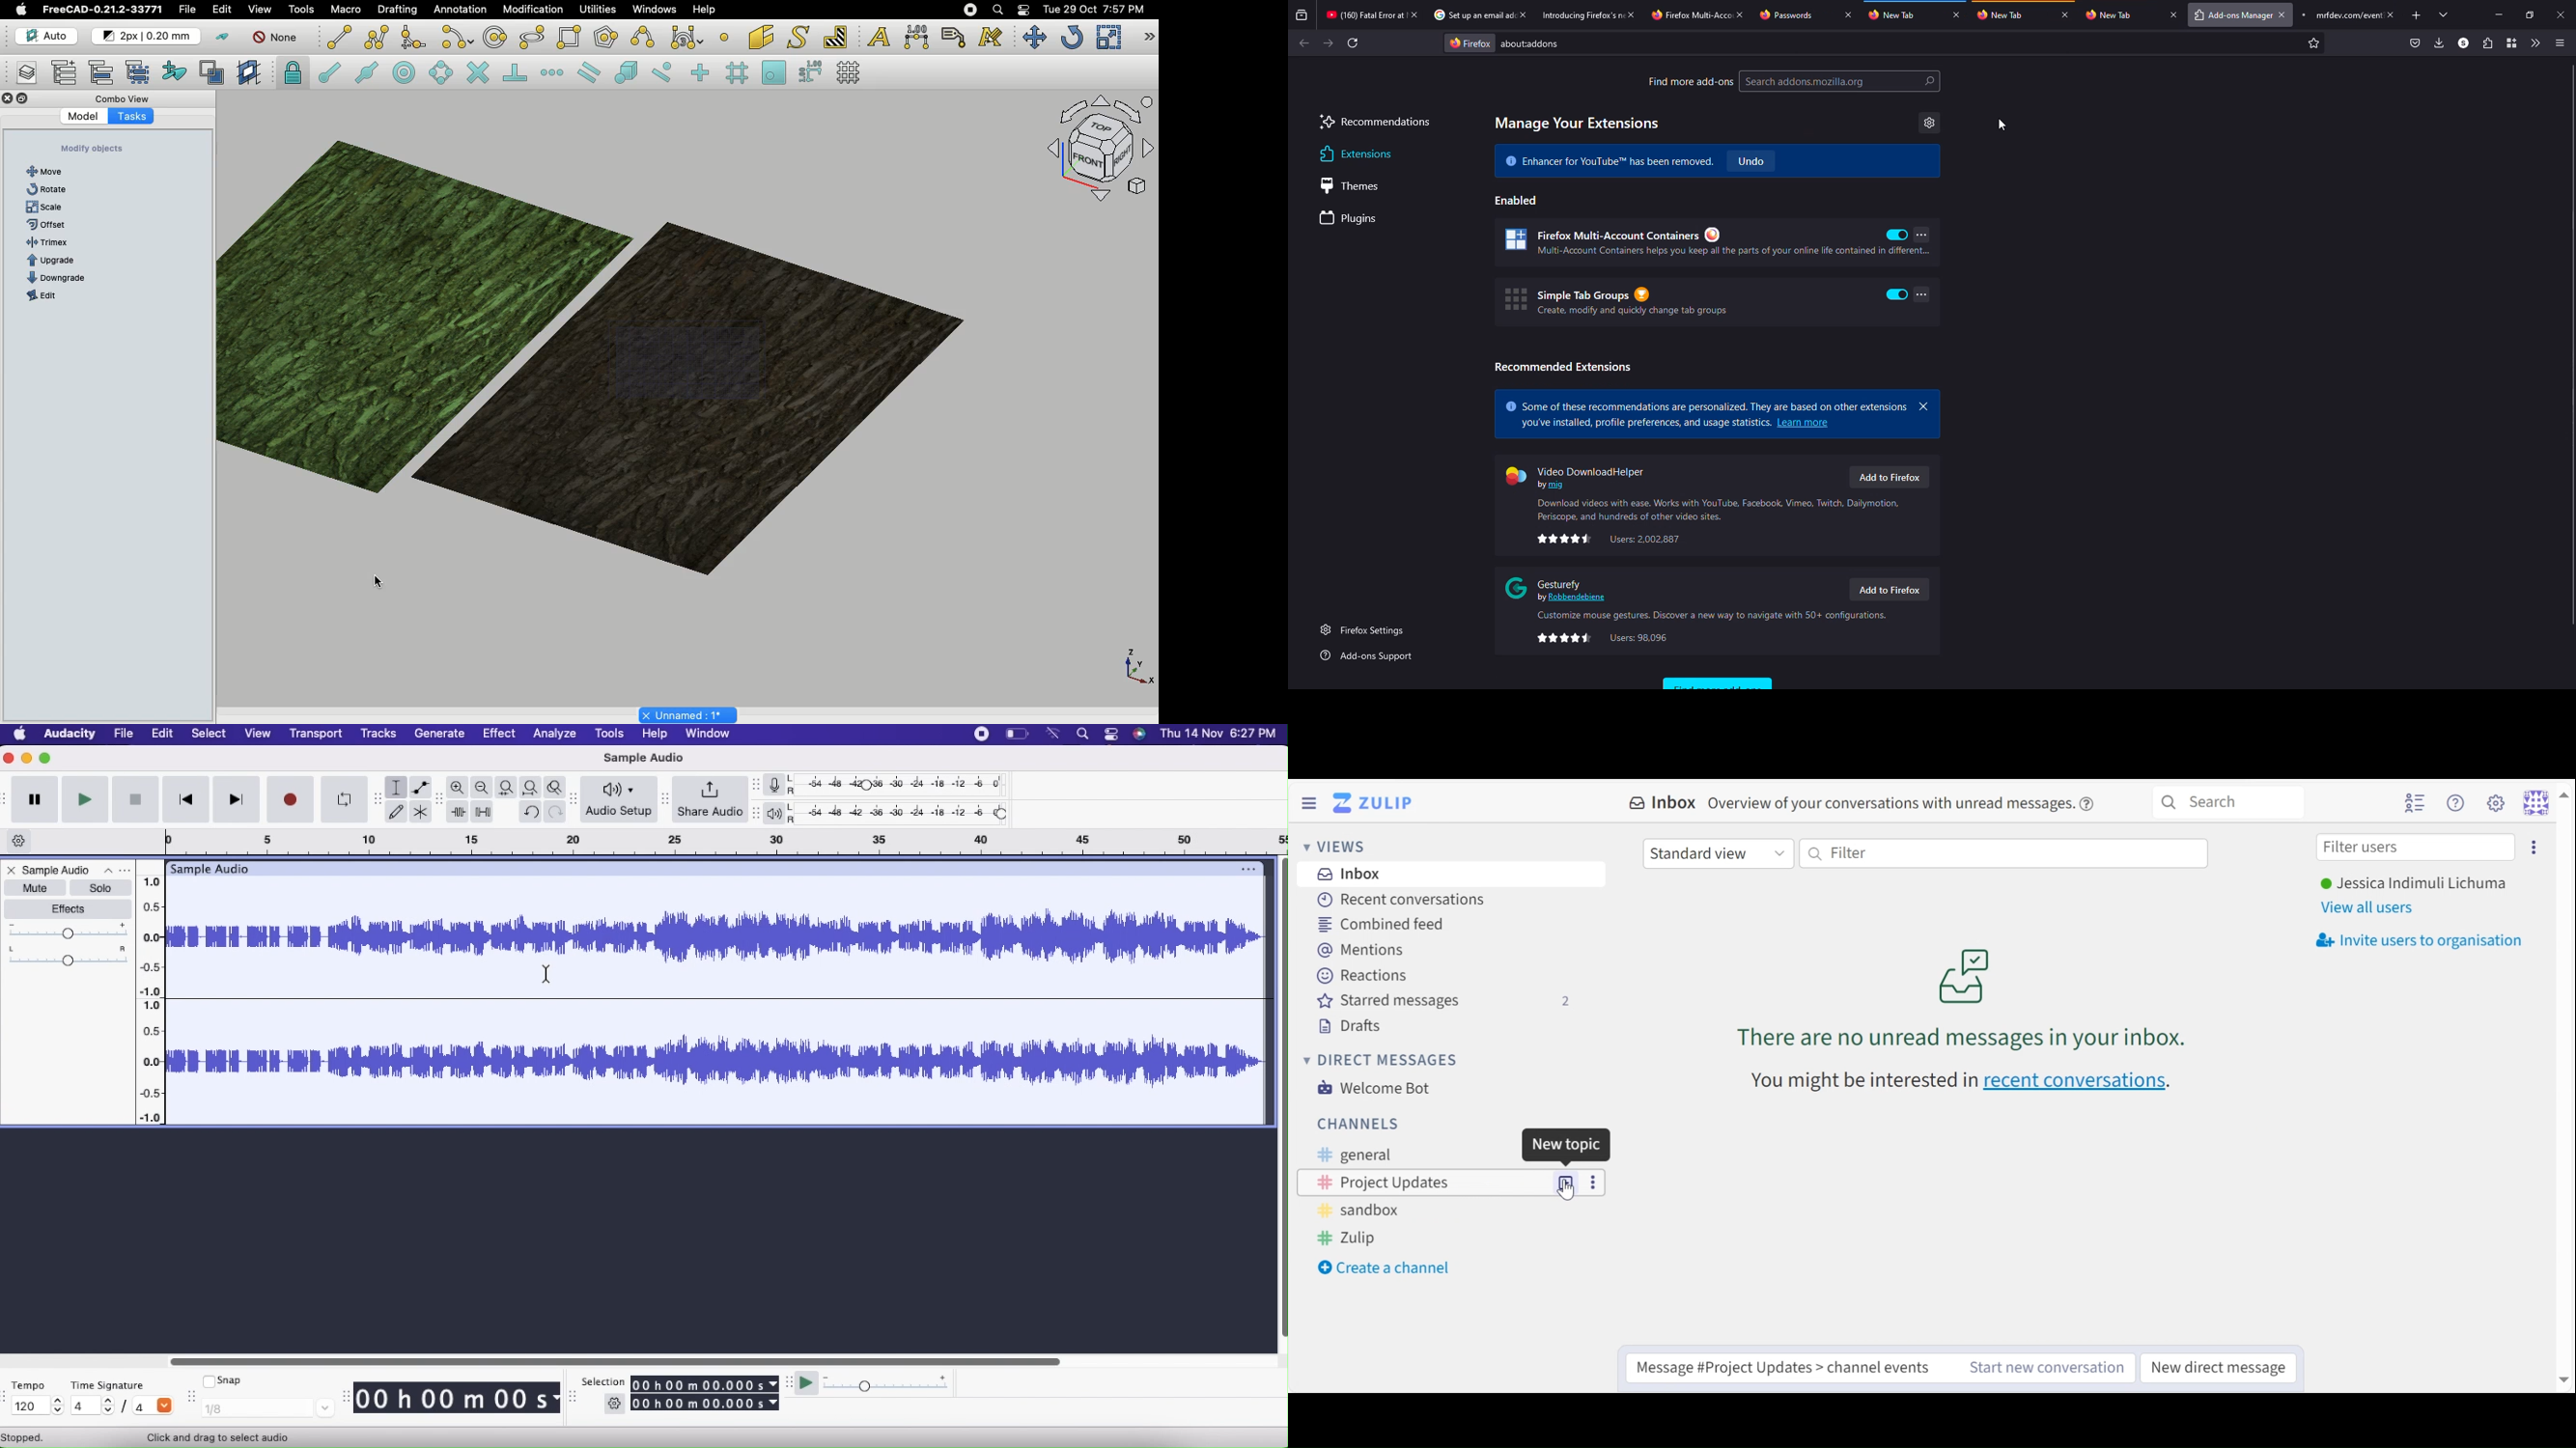  What do you see at coordinates (1148, 39) in the screenshot?
I see `Draft modification tools` at bounding box center [1148, 39].